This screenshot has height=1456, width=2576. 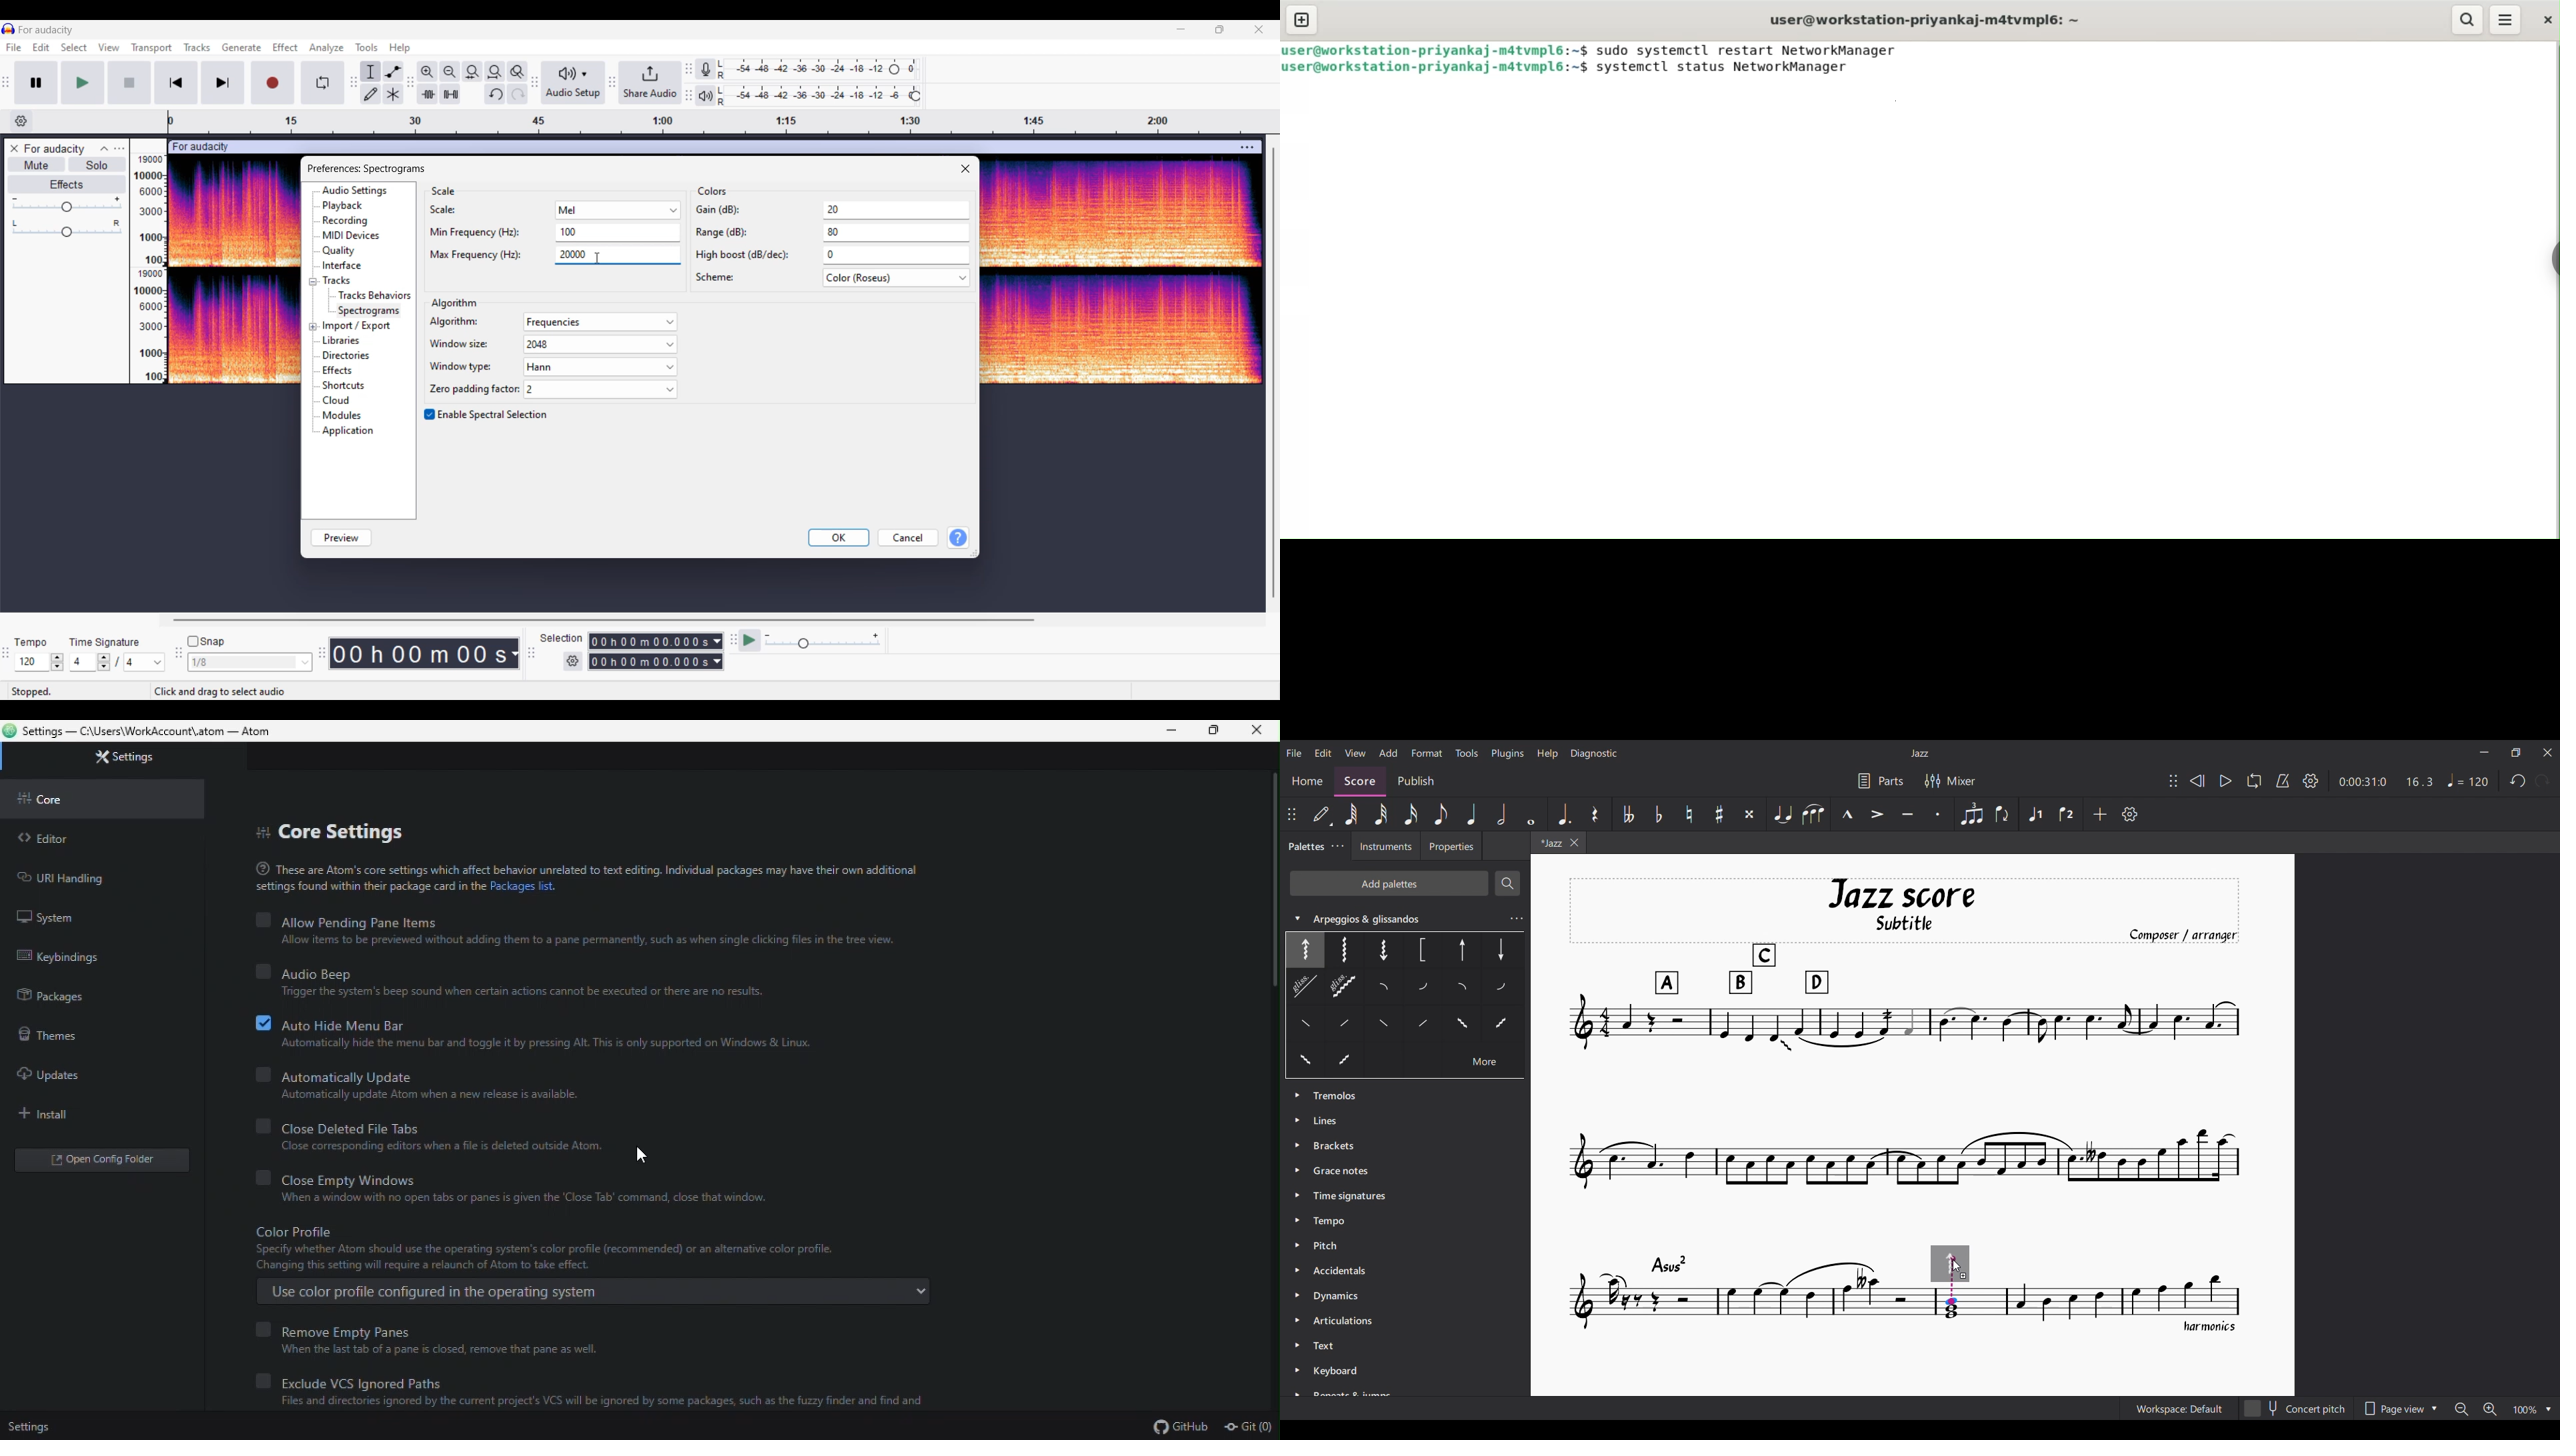 I want to click on Slur, so click(x=1813, y=815).